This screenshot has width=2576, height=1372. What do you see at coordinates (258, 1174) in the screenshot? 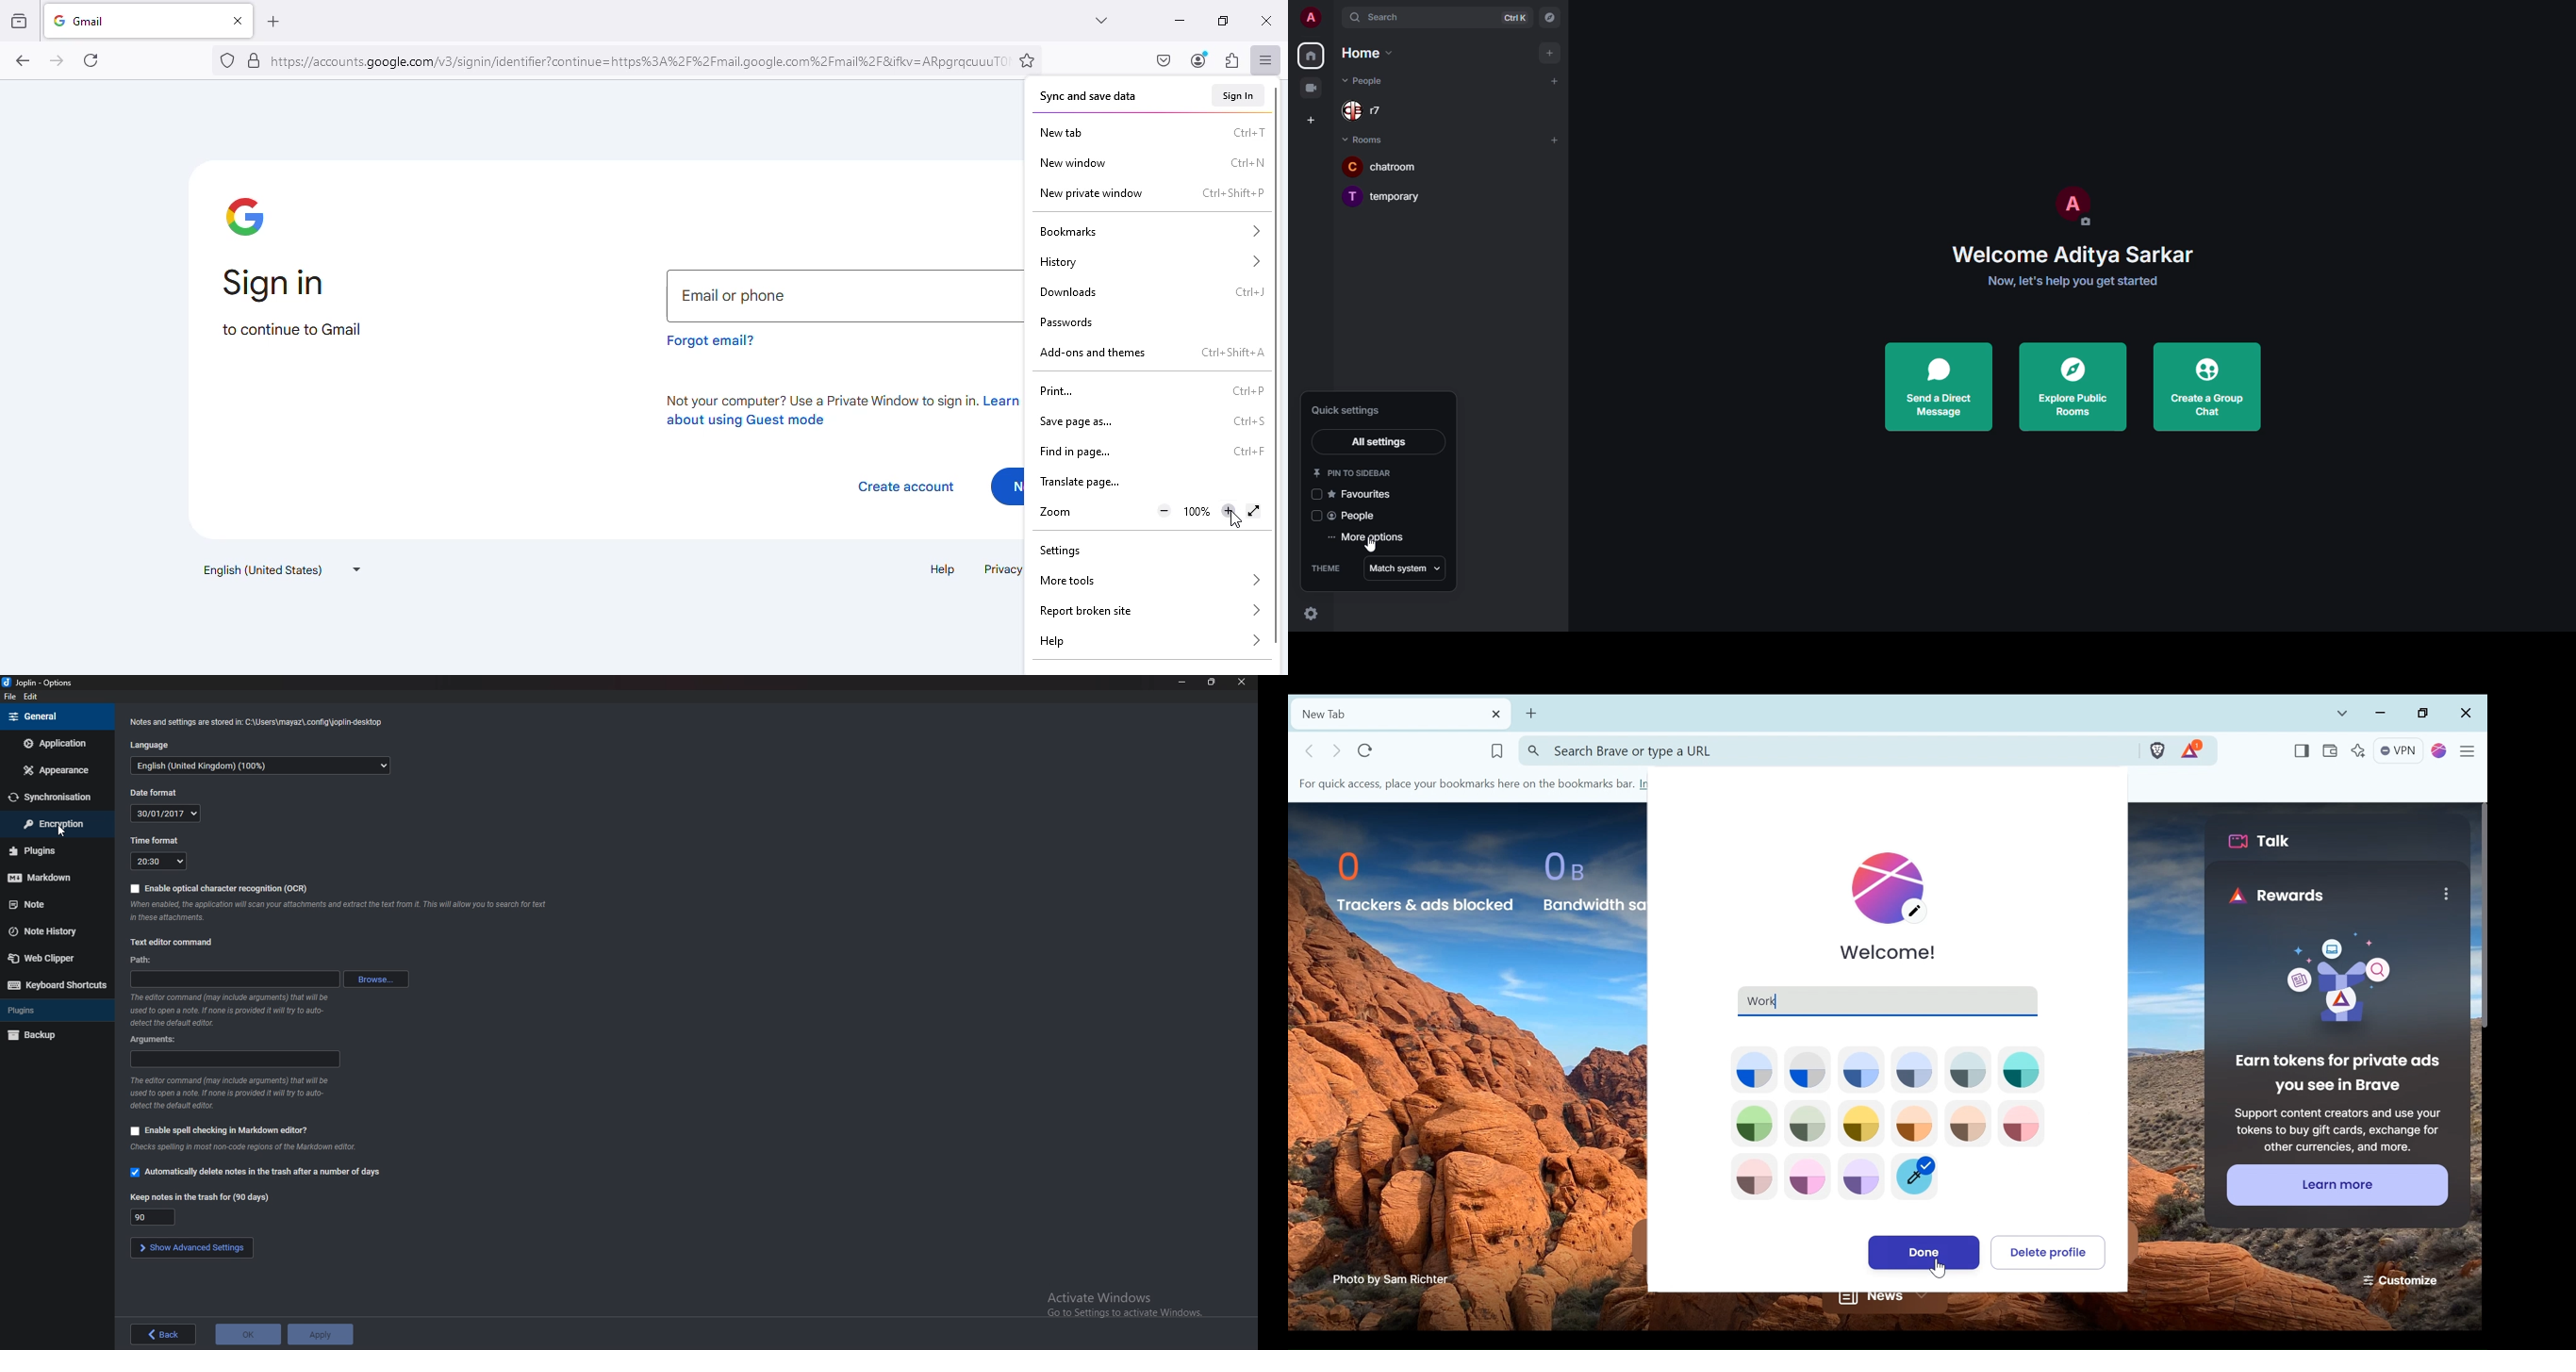
I see `automatically delete notes in the trash` at bounding box center [258, 1174].